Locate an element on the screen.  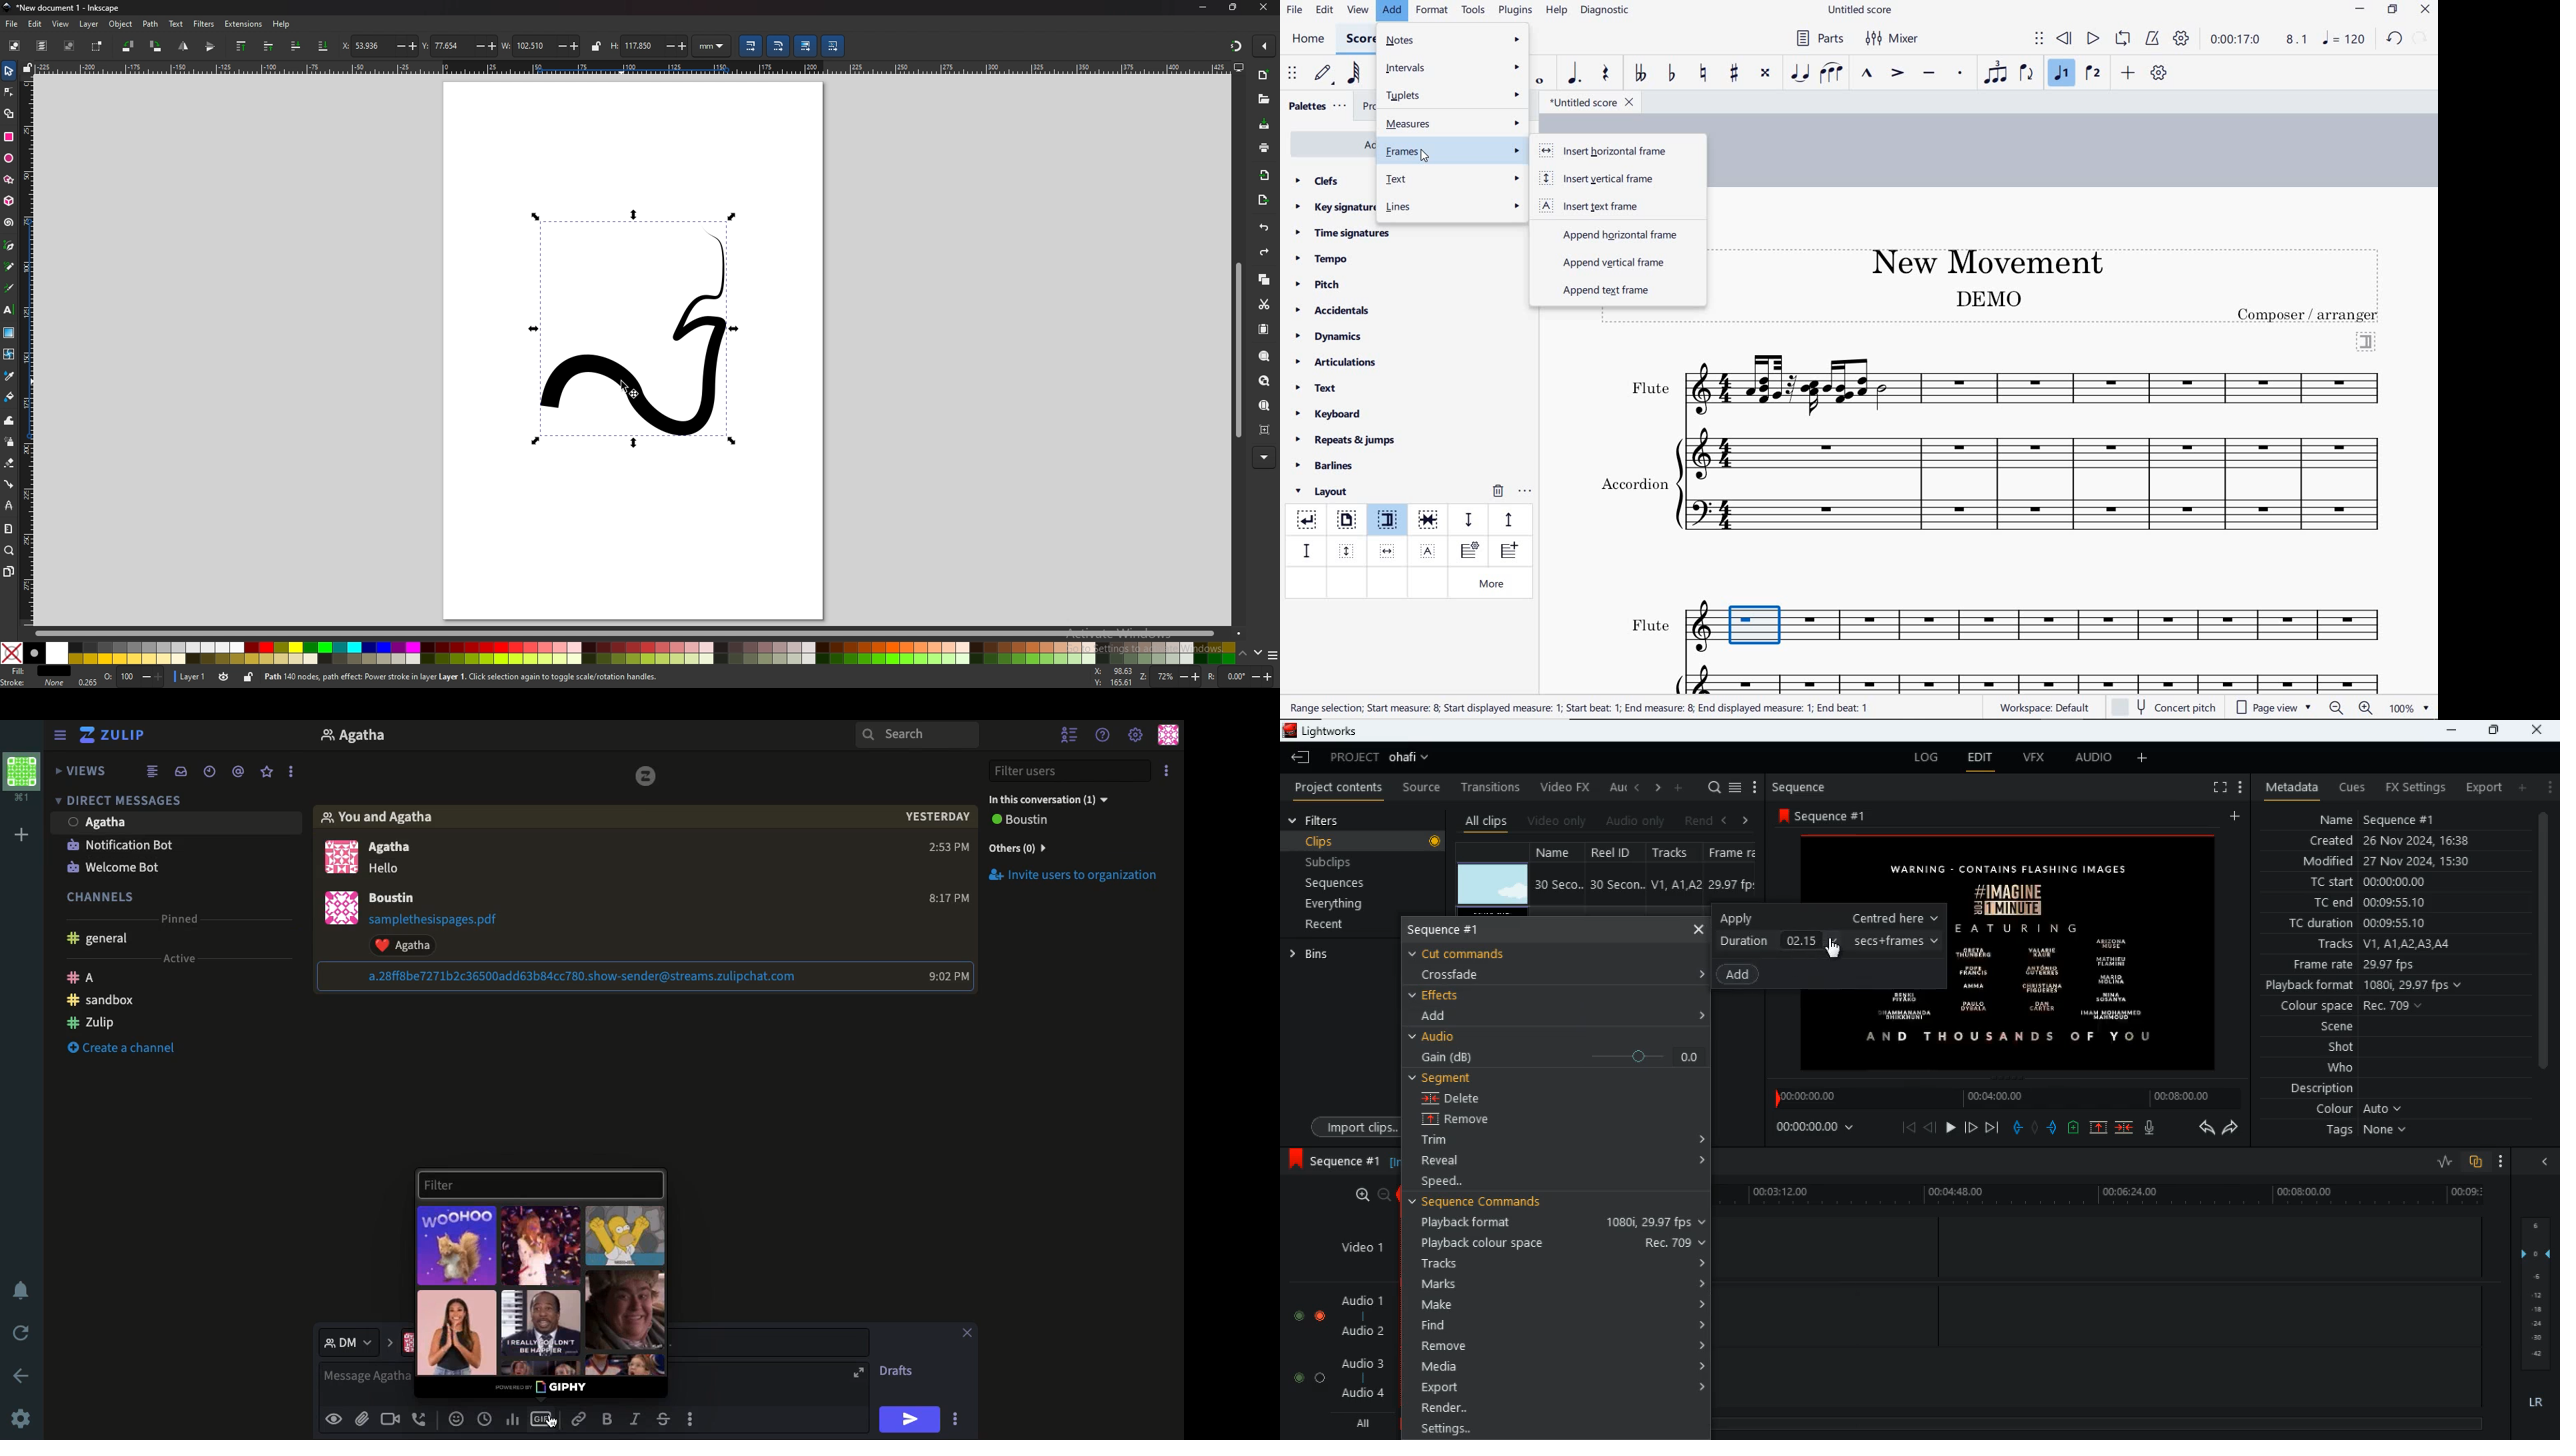
More Options is located at coordinates (699, 1419).